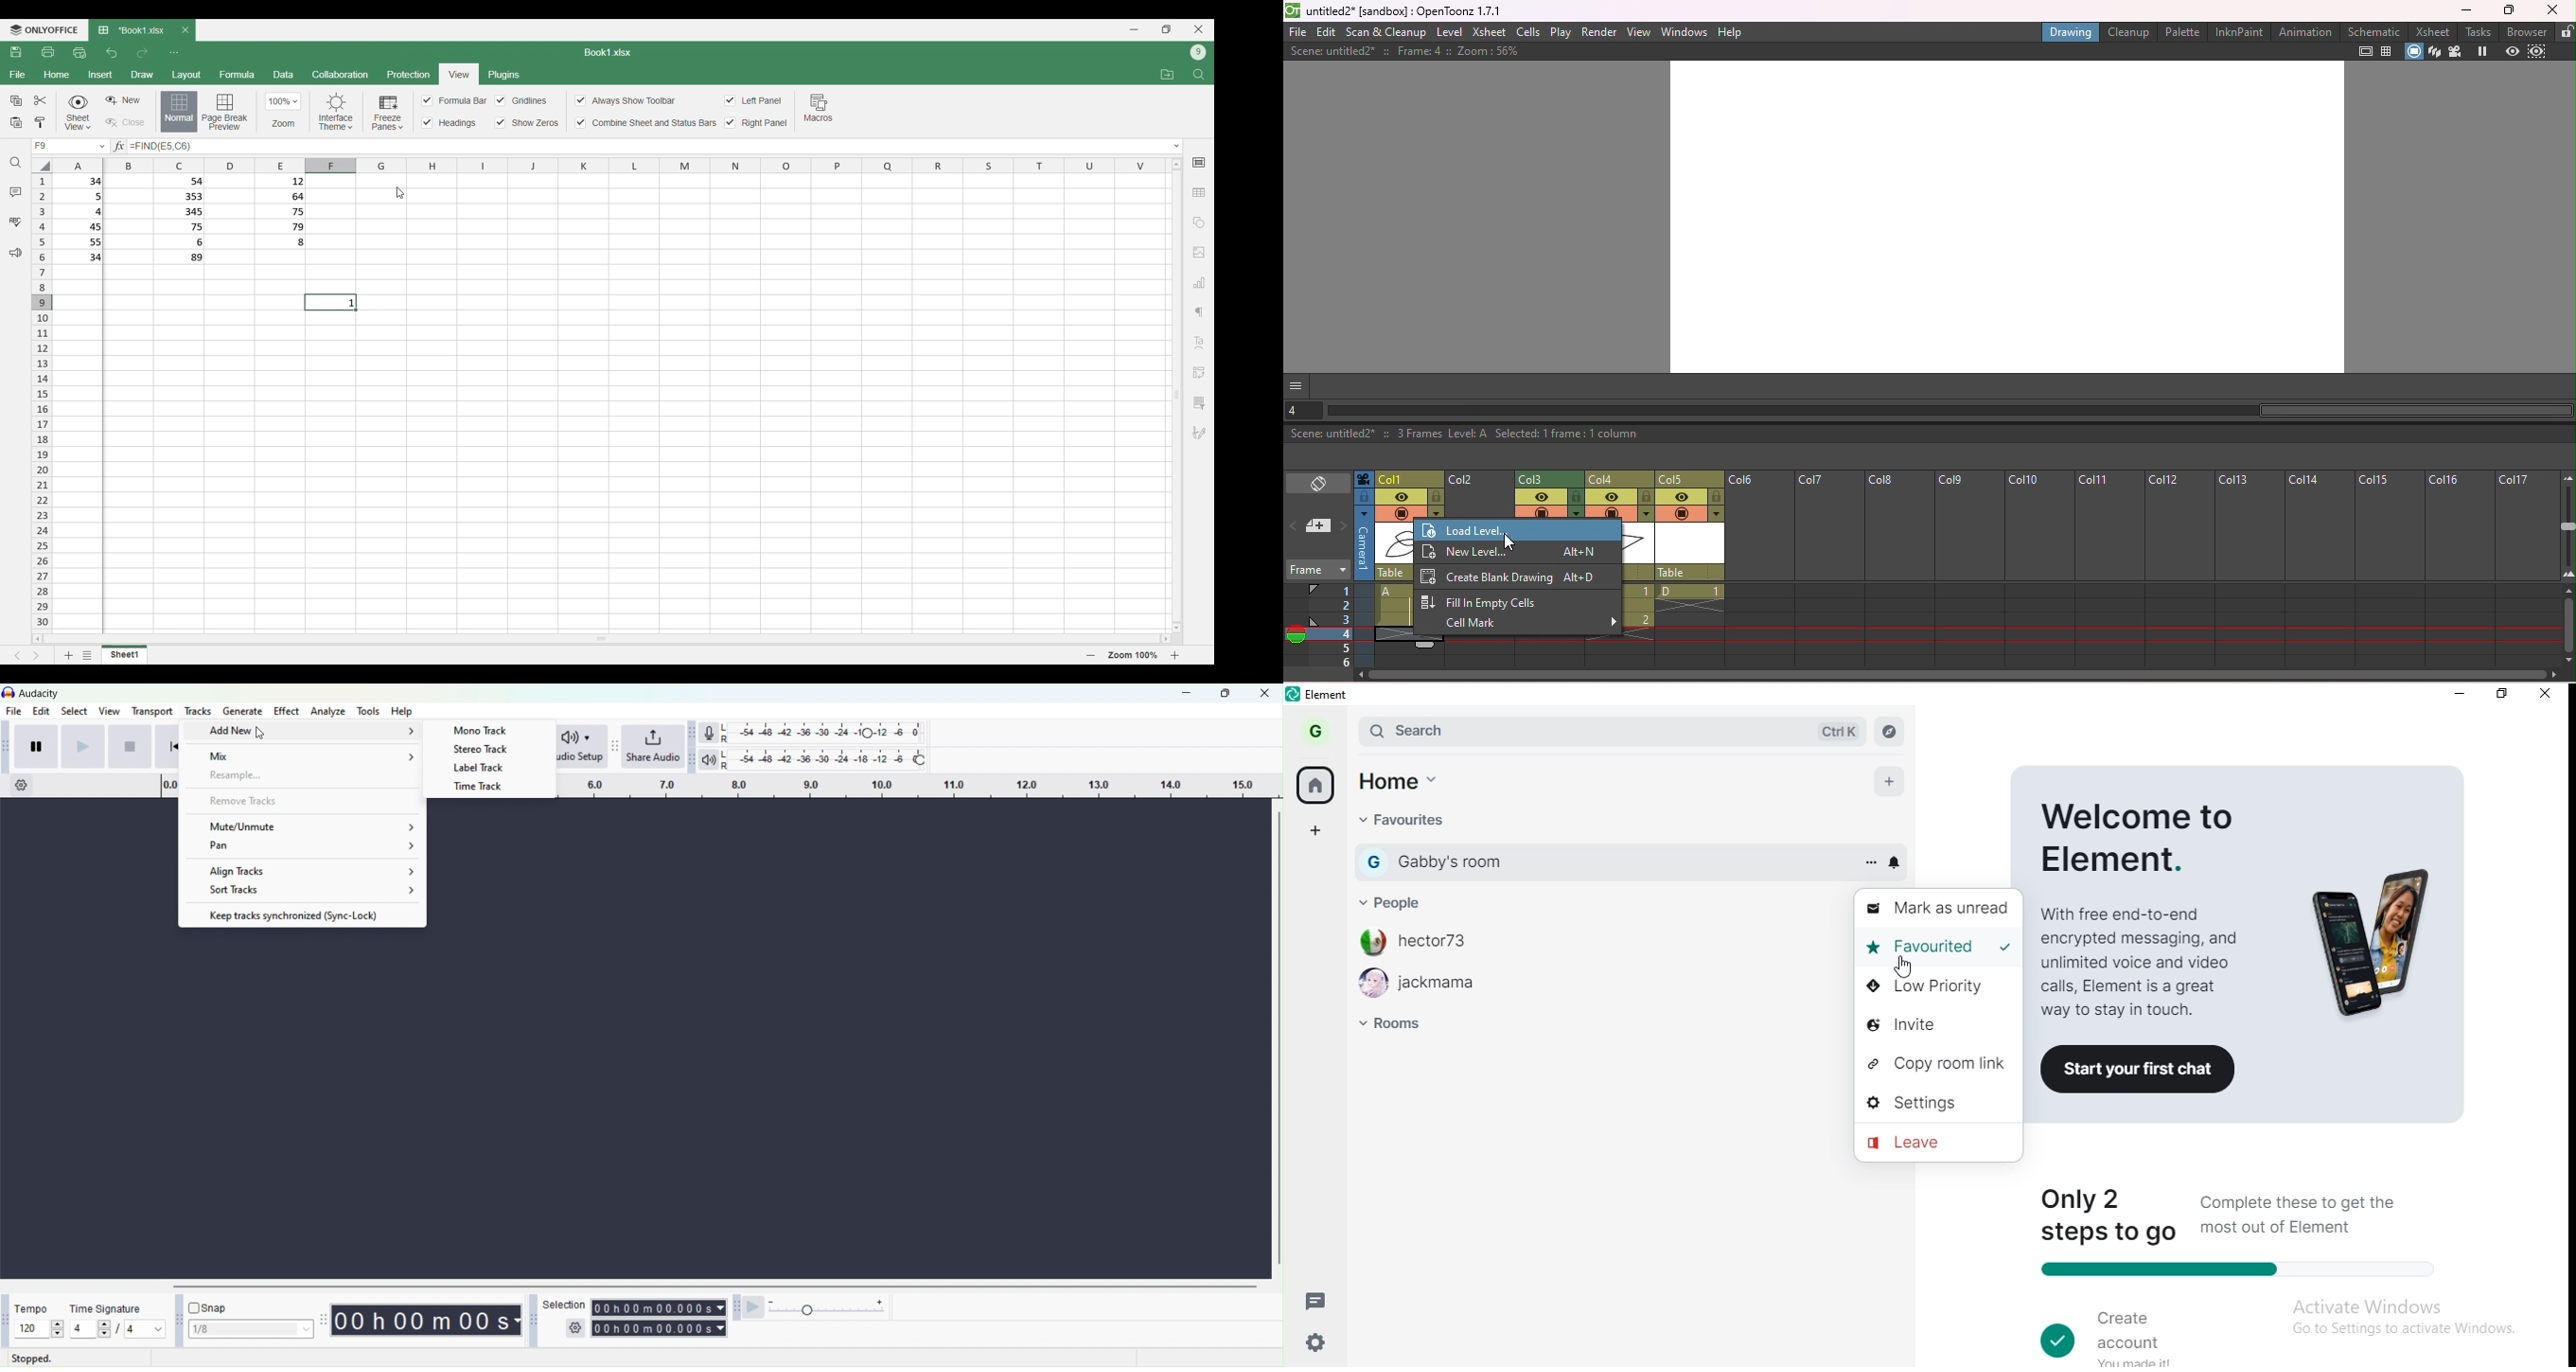 The image size is (2576, 1372). What do you see at coordinates (214, 1307) in the screenshot?
I see `Snap` at bounding box center [214, 1307].